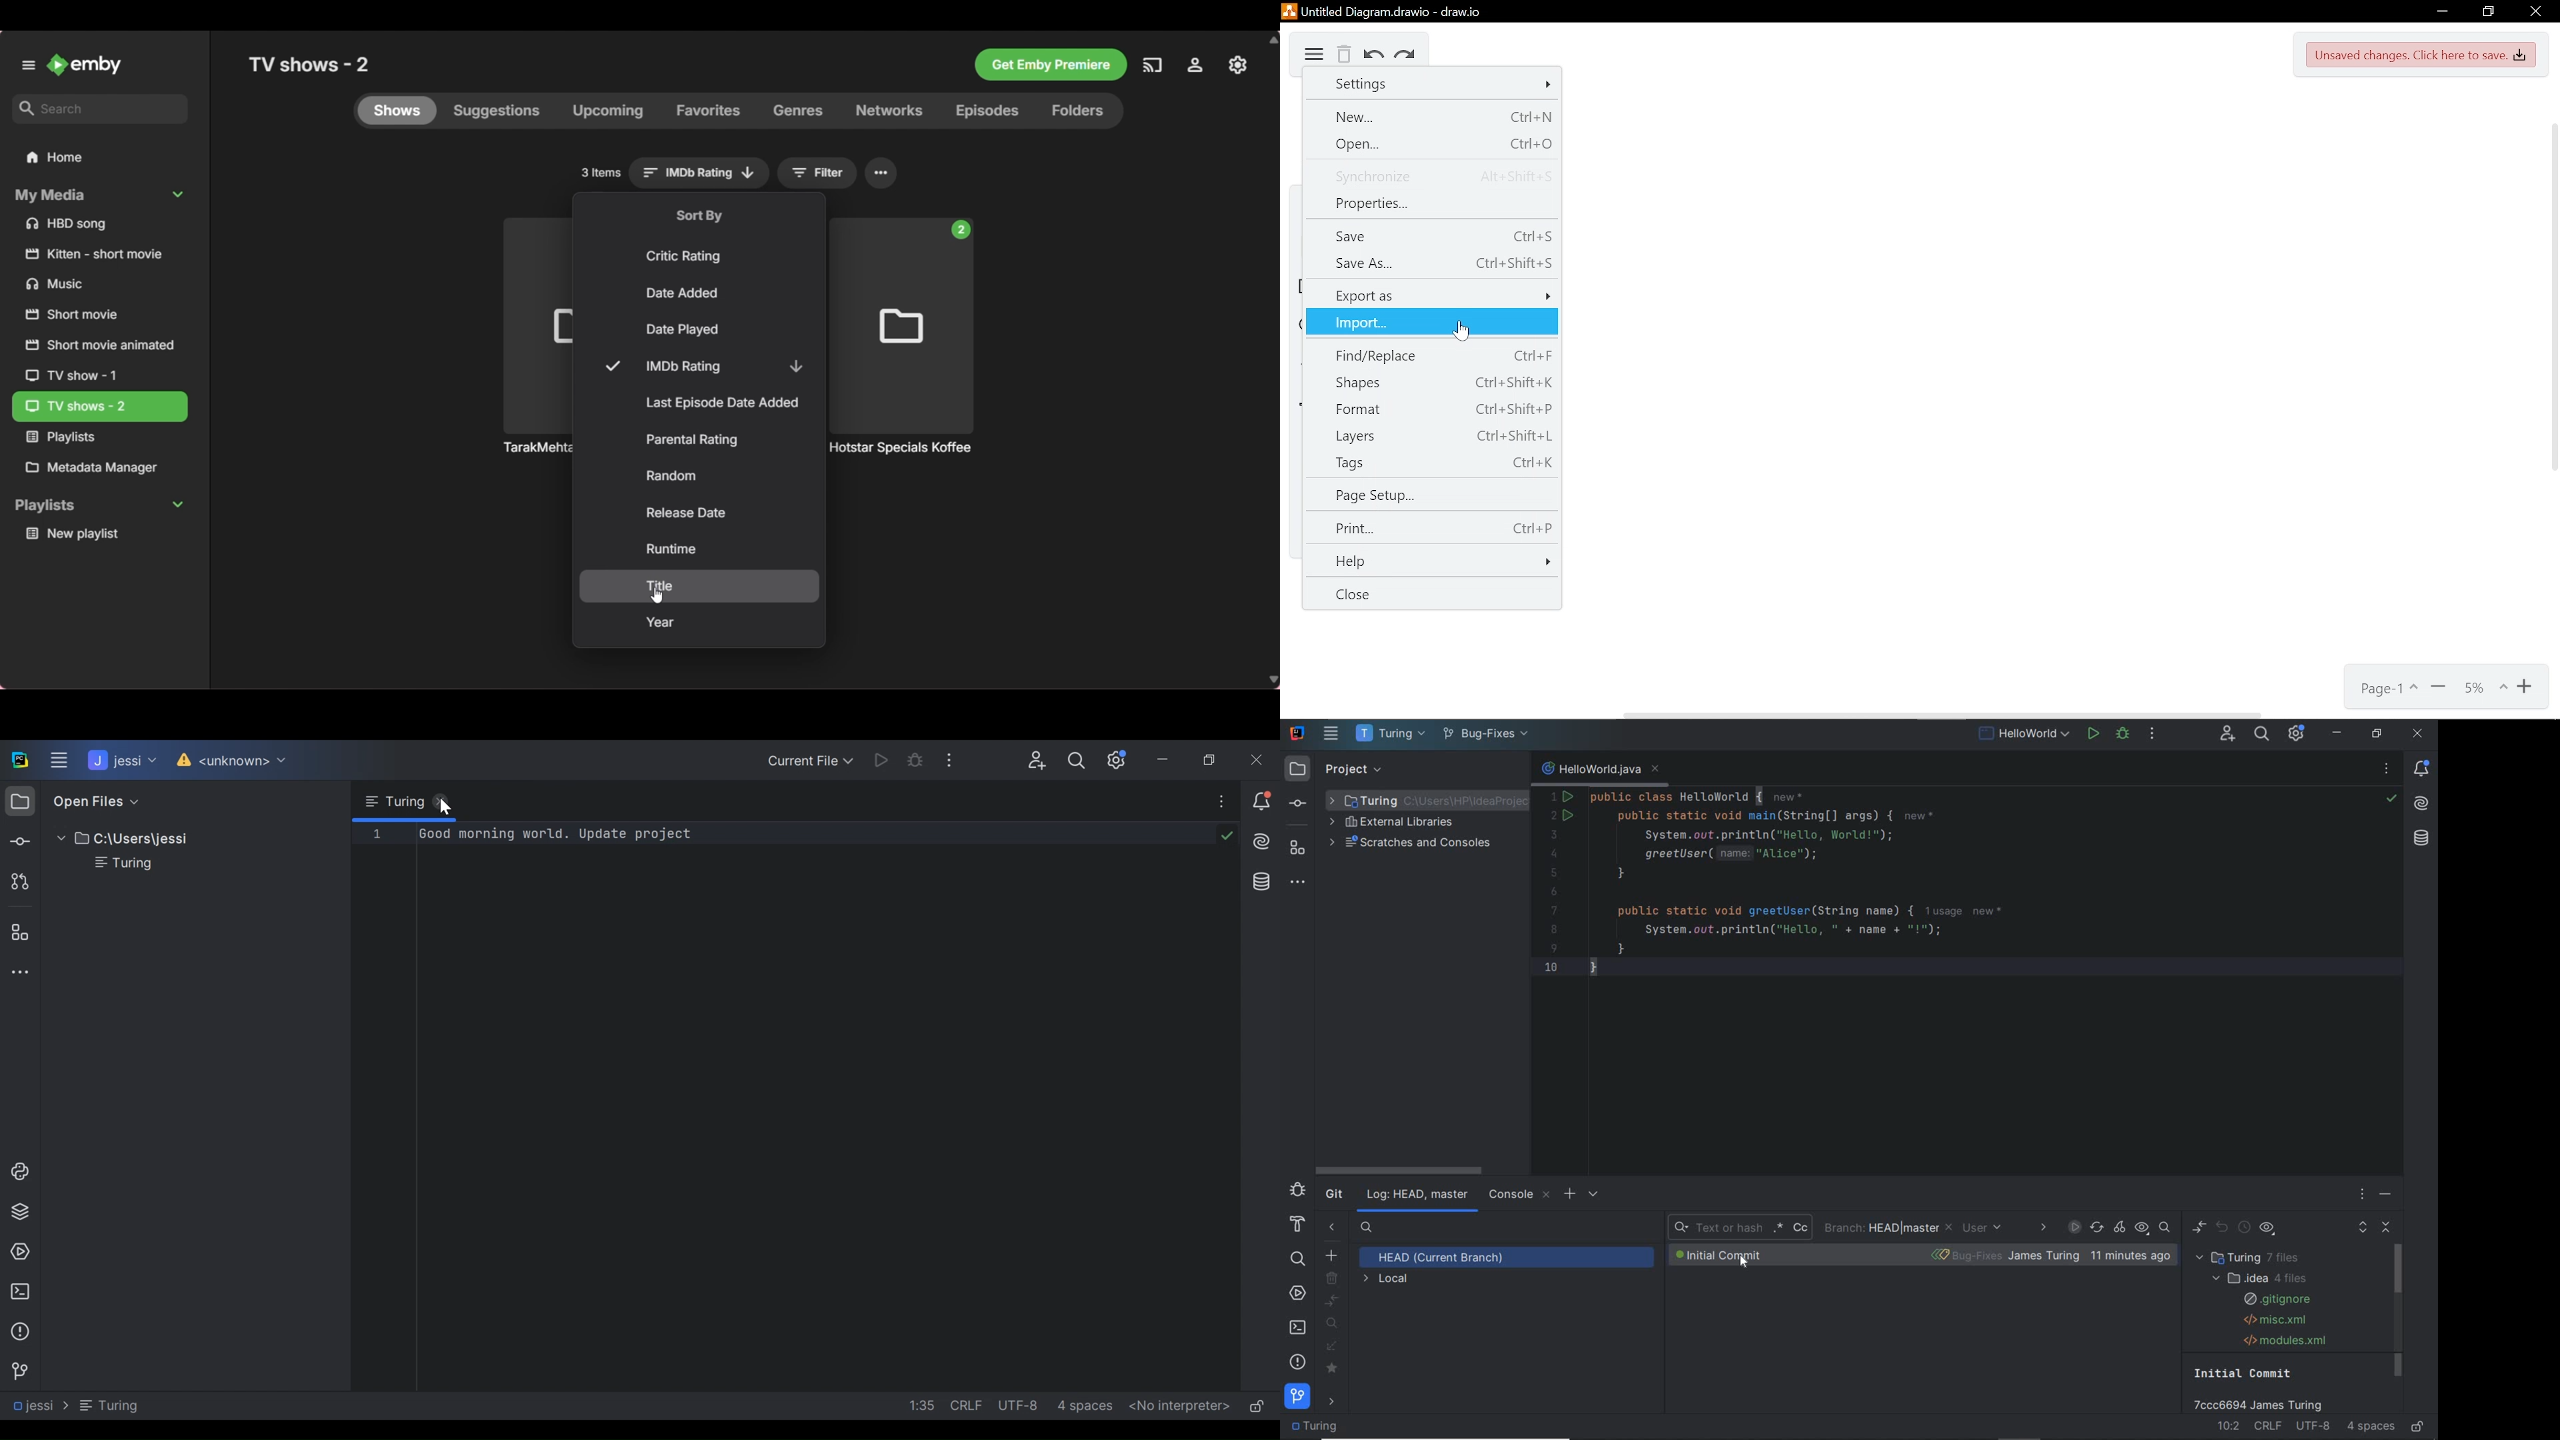 This screenshot has width=2576, height=1456. I want to click on .misc.xml, so click(2273, 1320).